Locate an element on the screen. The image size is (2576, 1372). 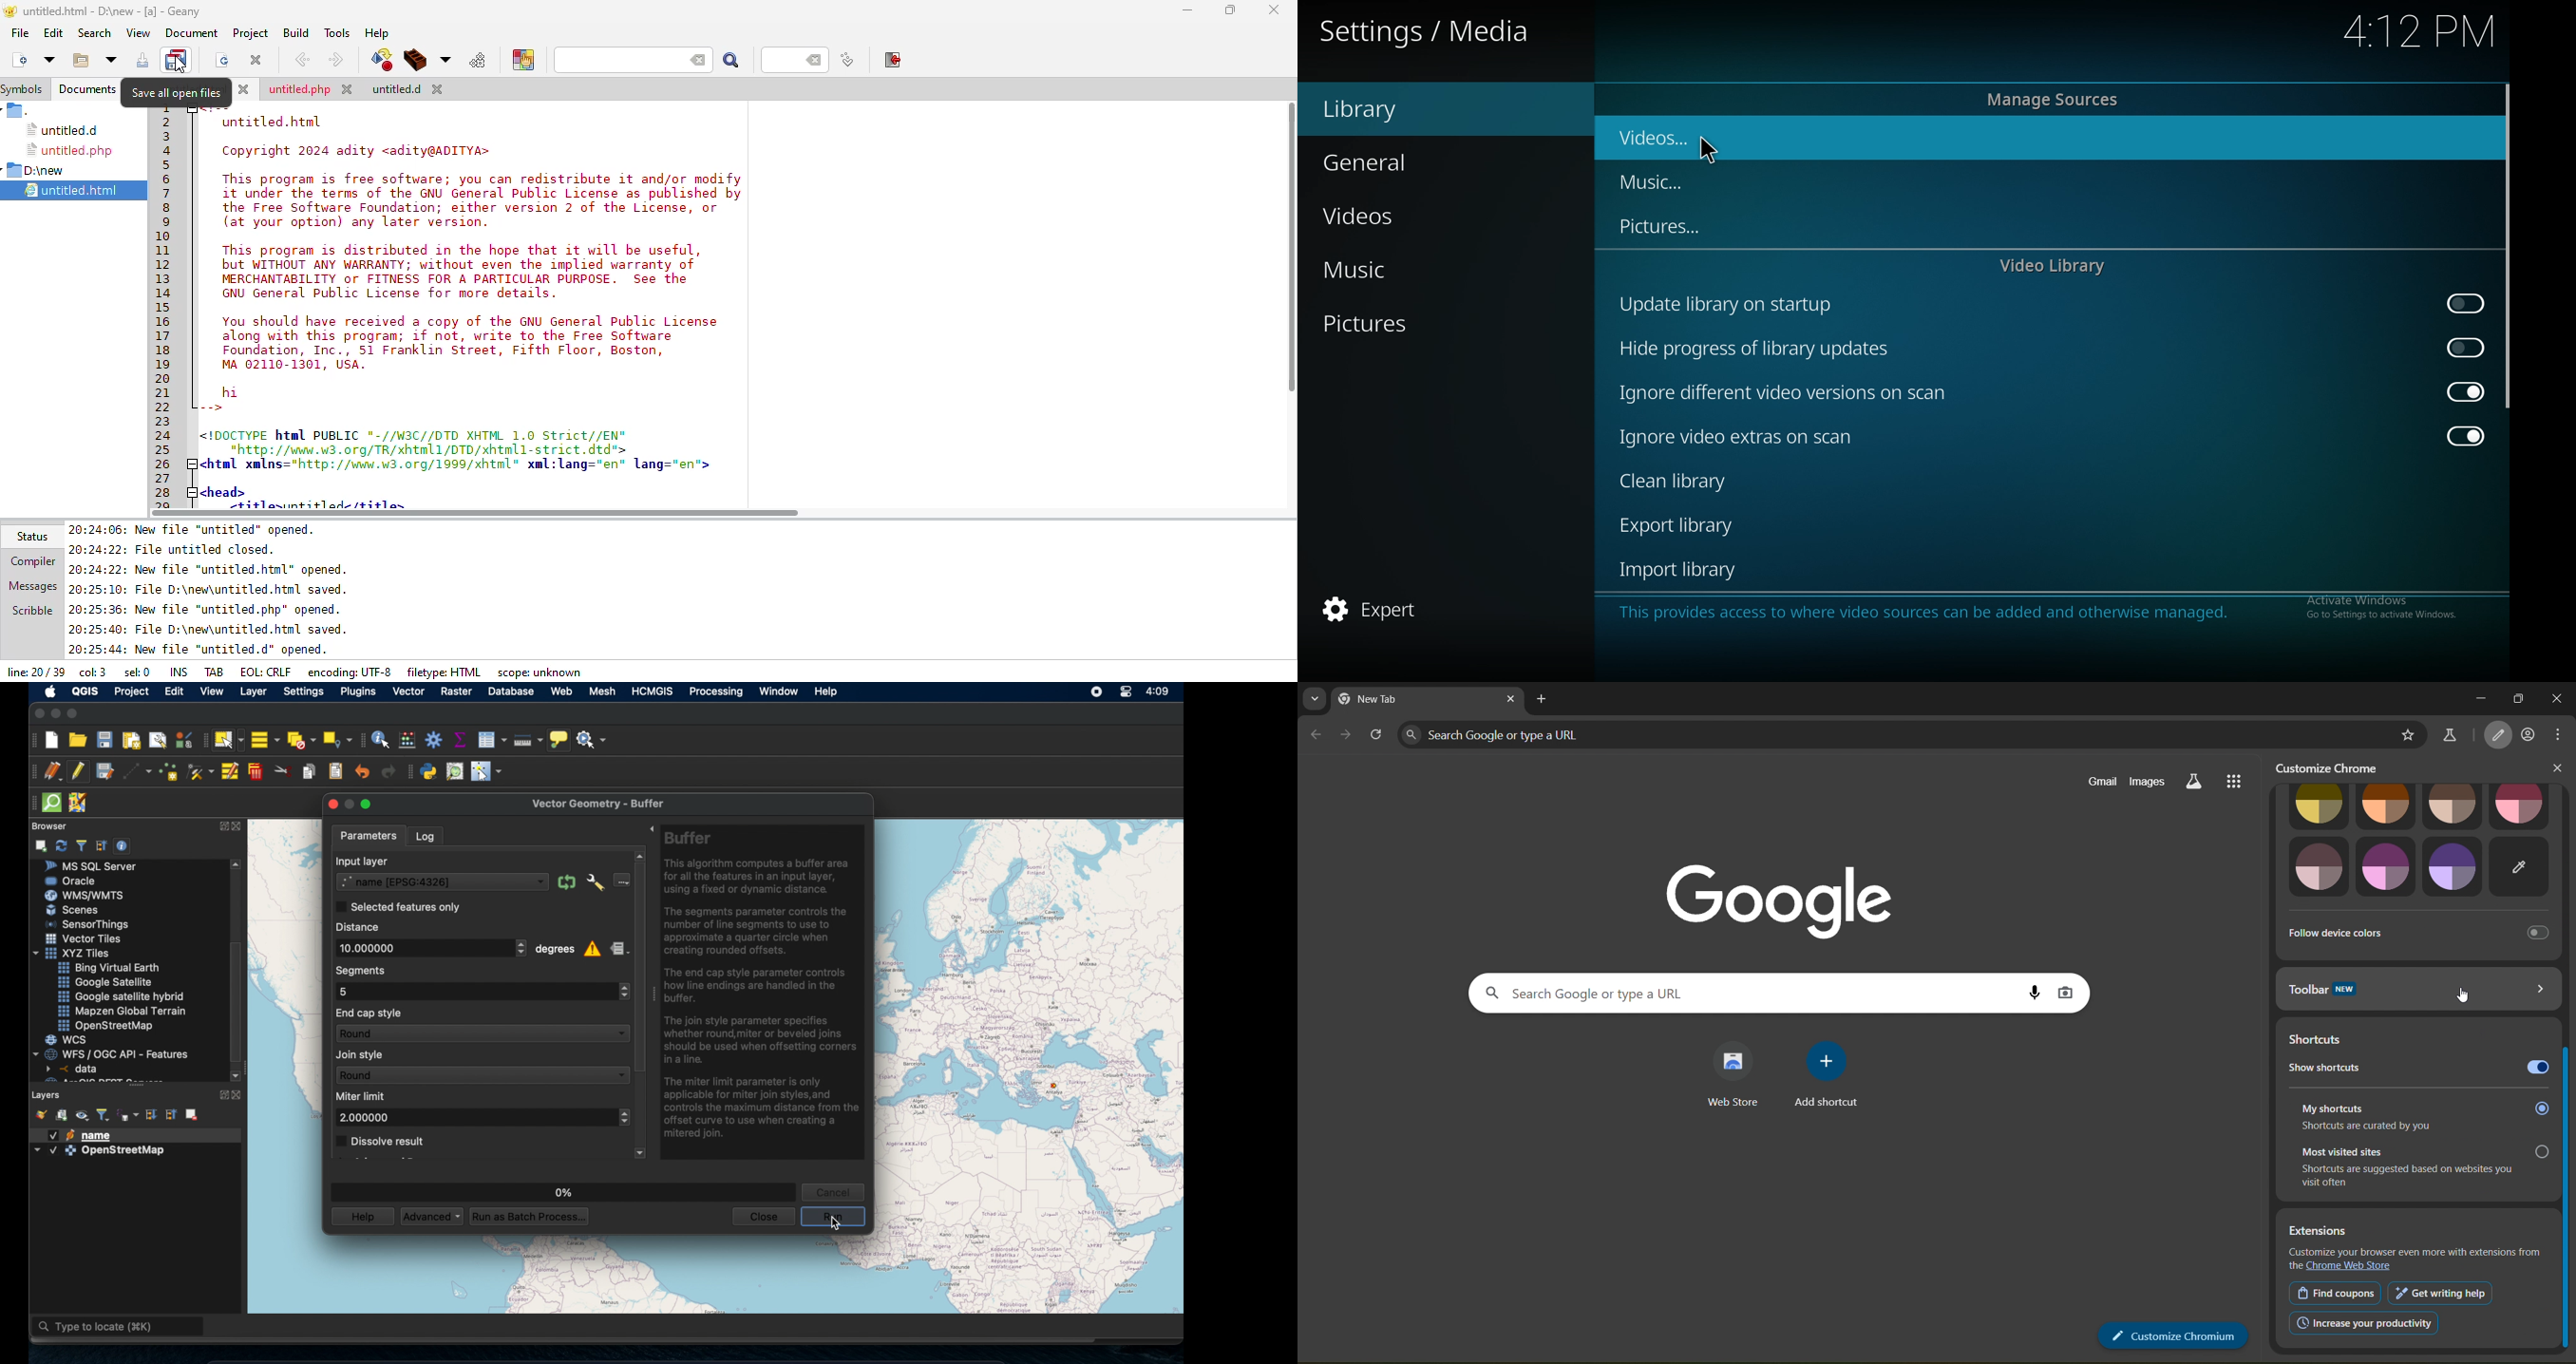
show shortcuts is located at coordinates (2371, 1066).